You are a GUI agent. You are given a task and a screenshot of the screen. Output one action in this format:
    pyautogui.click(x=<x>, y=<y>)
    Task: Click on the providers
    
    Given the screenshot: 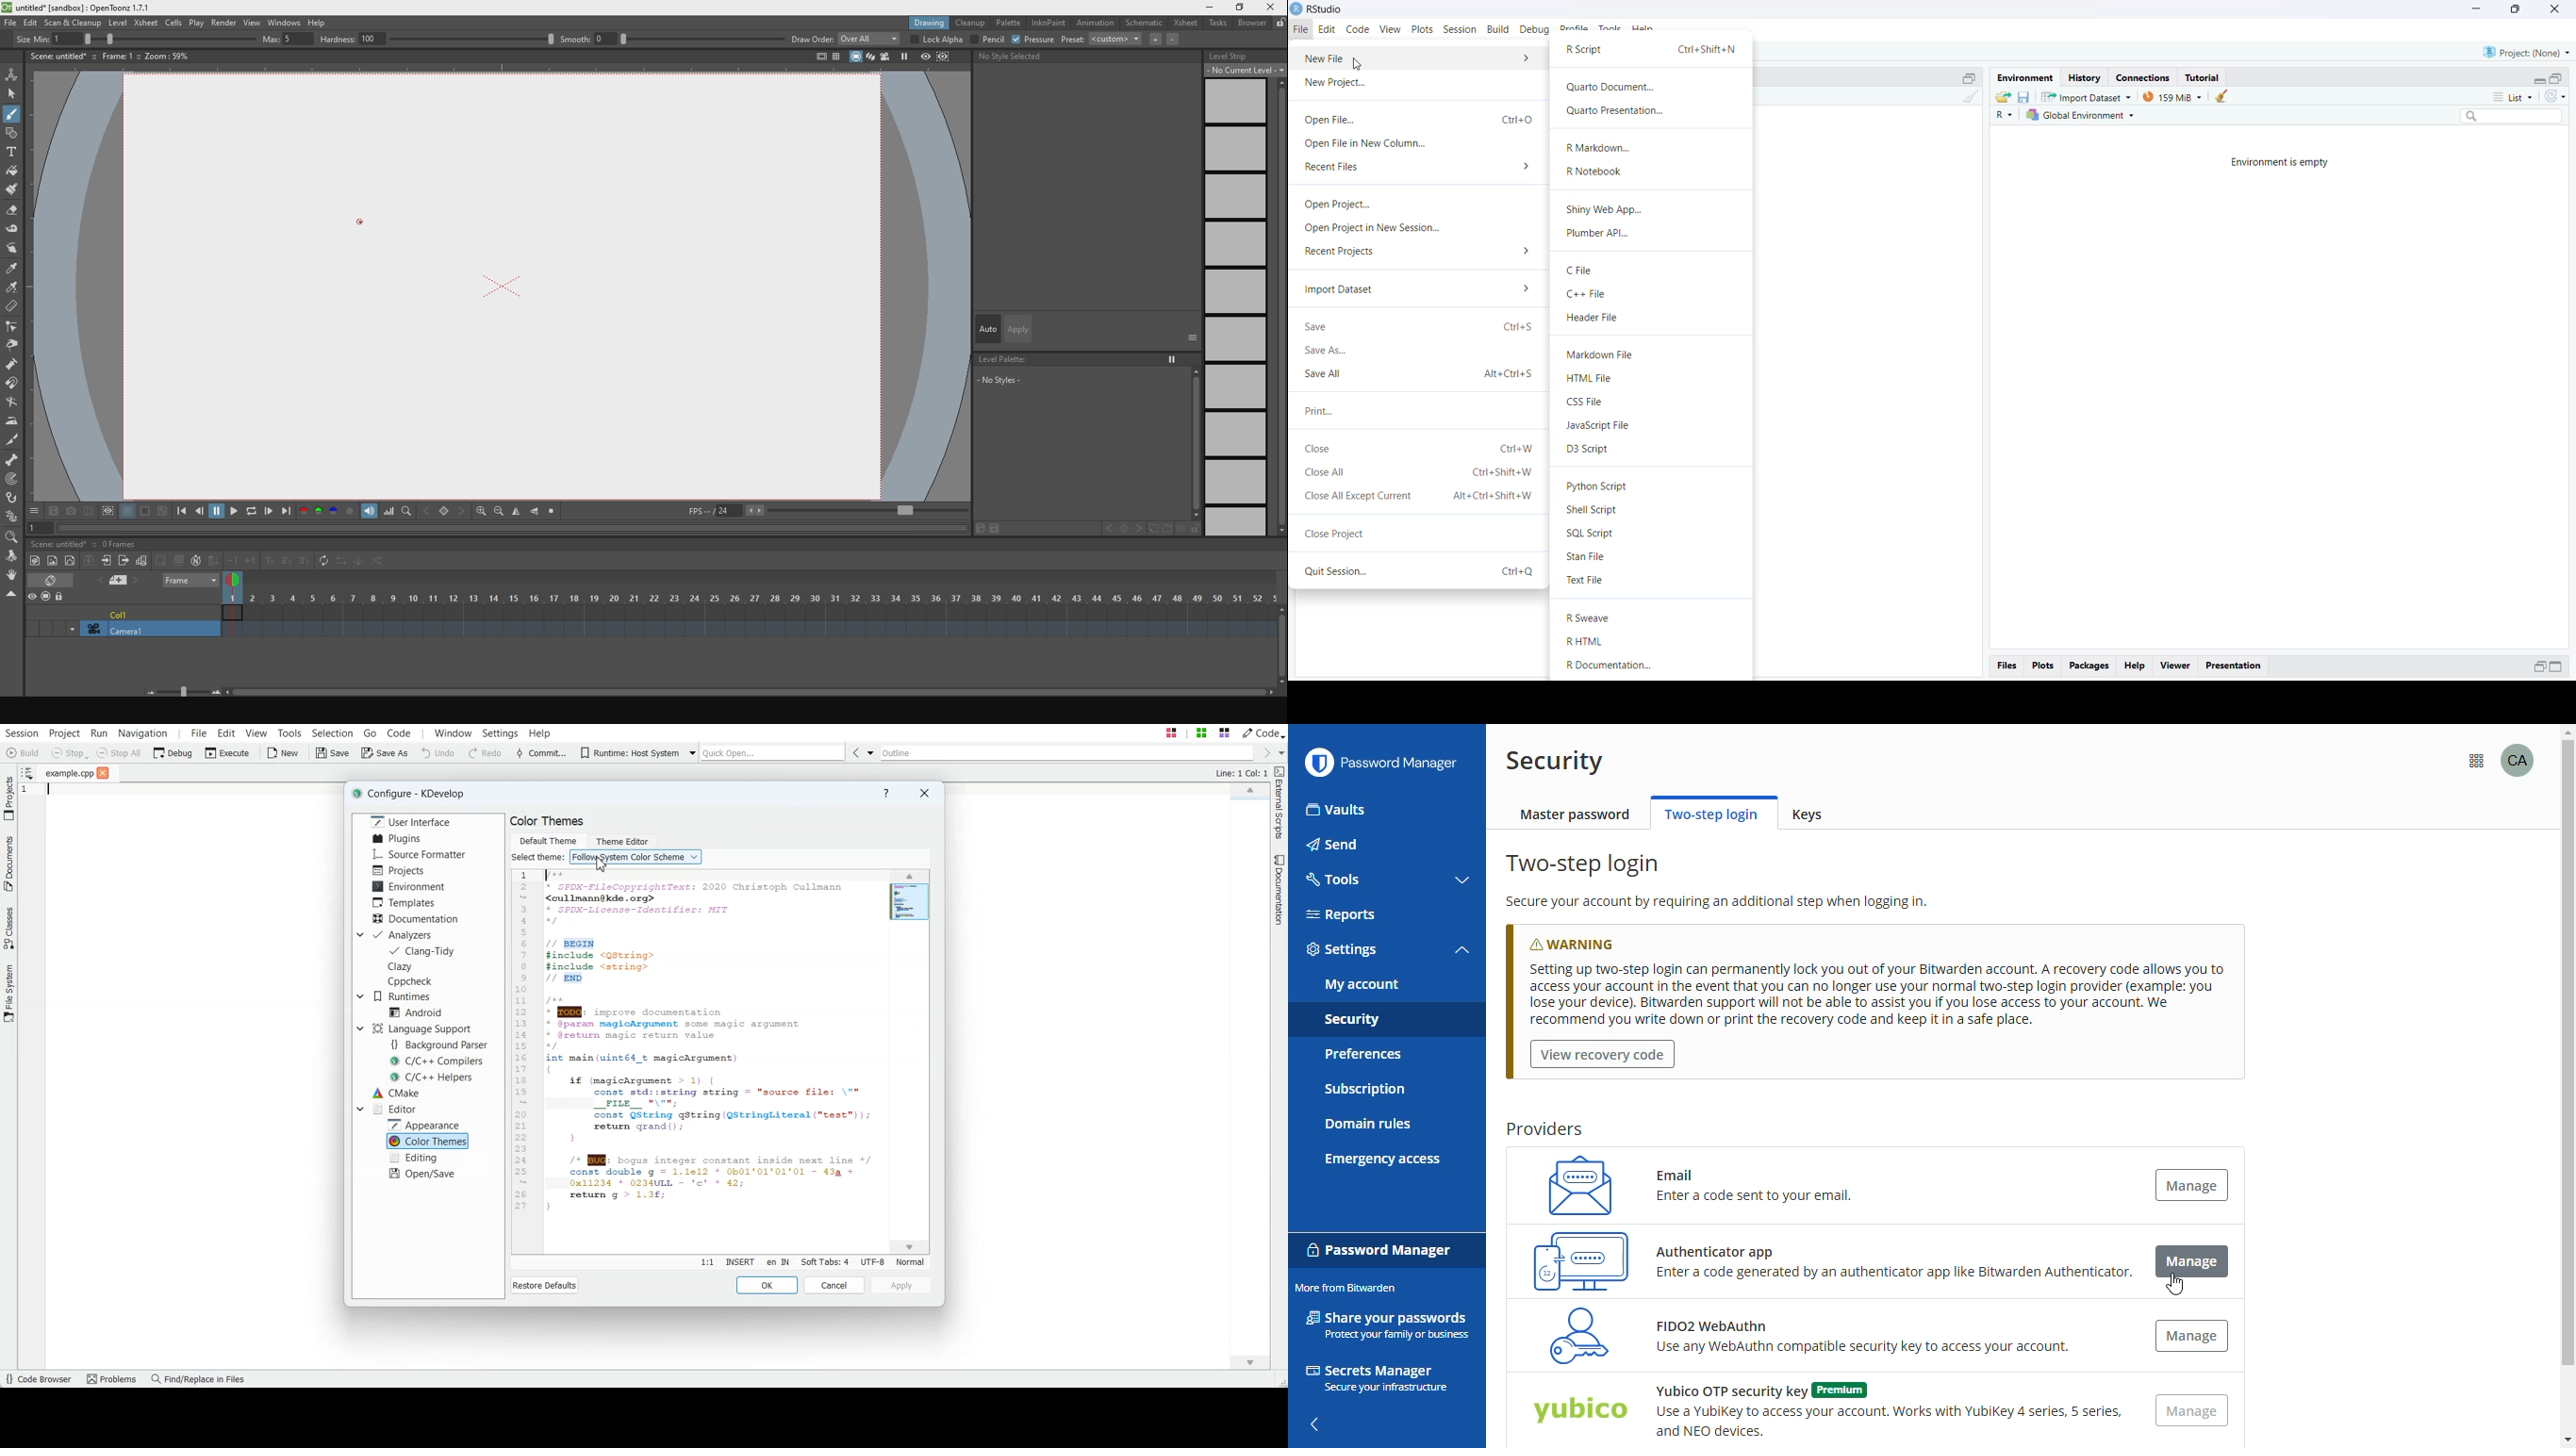 What is the action you would take?
    pyautogui.click(x=1544, y=1129)
    